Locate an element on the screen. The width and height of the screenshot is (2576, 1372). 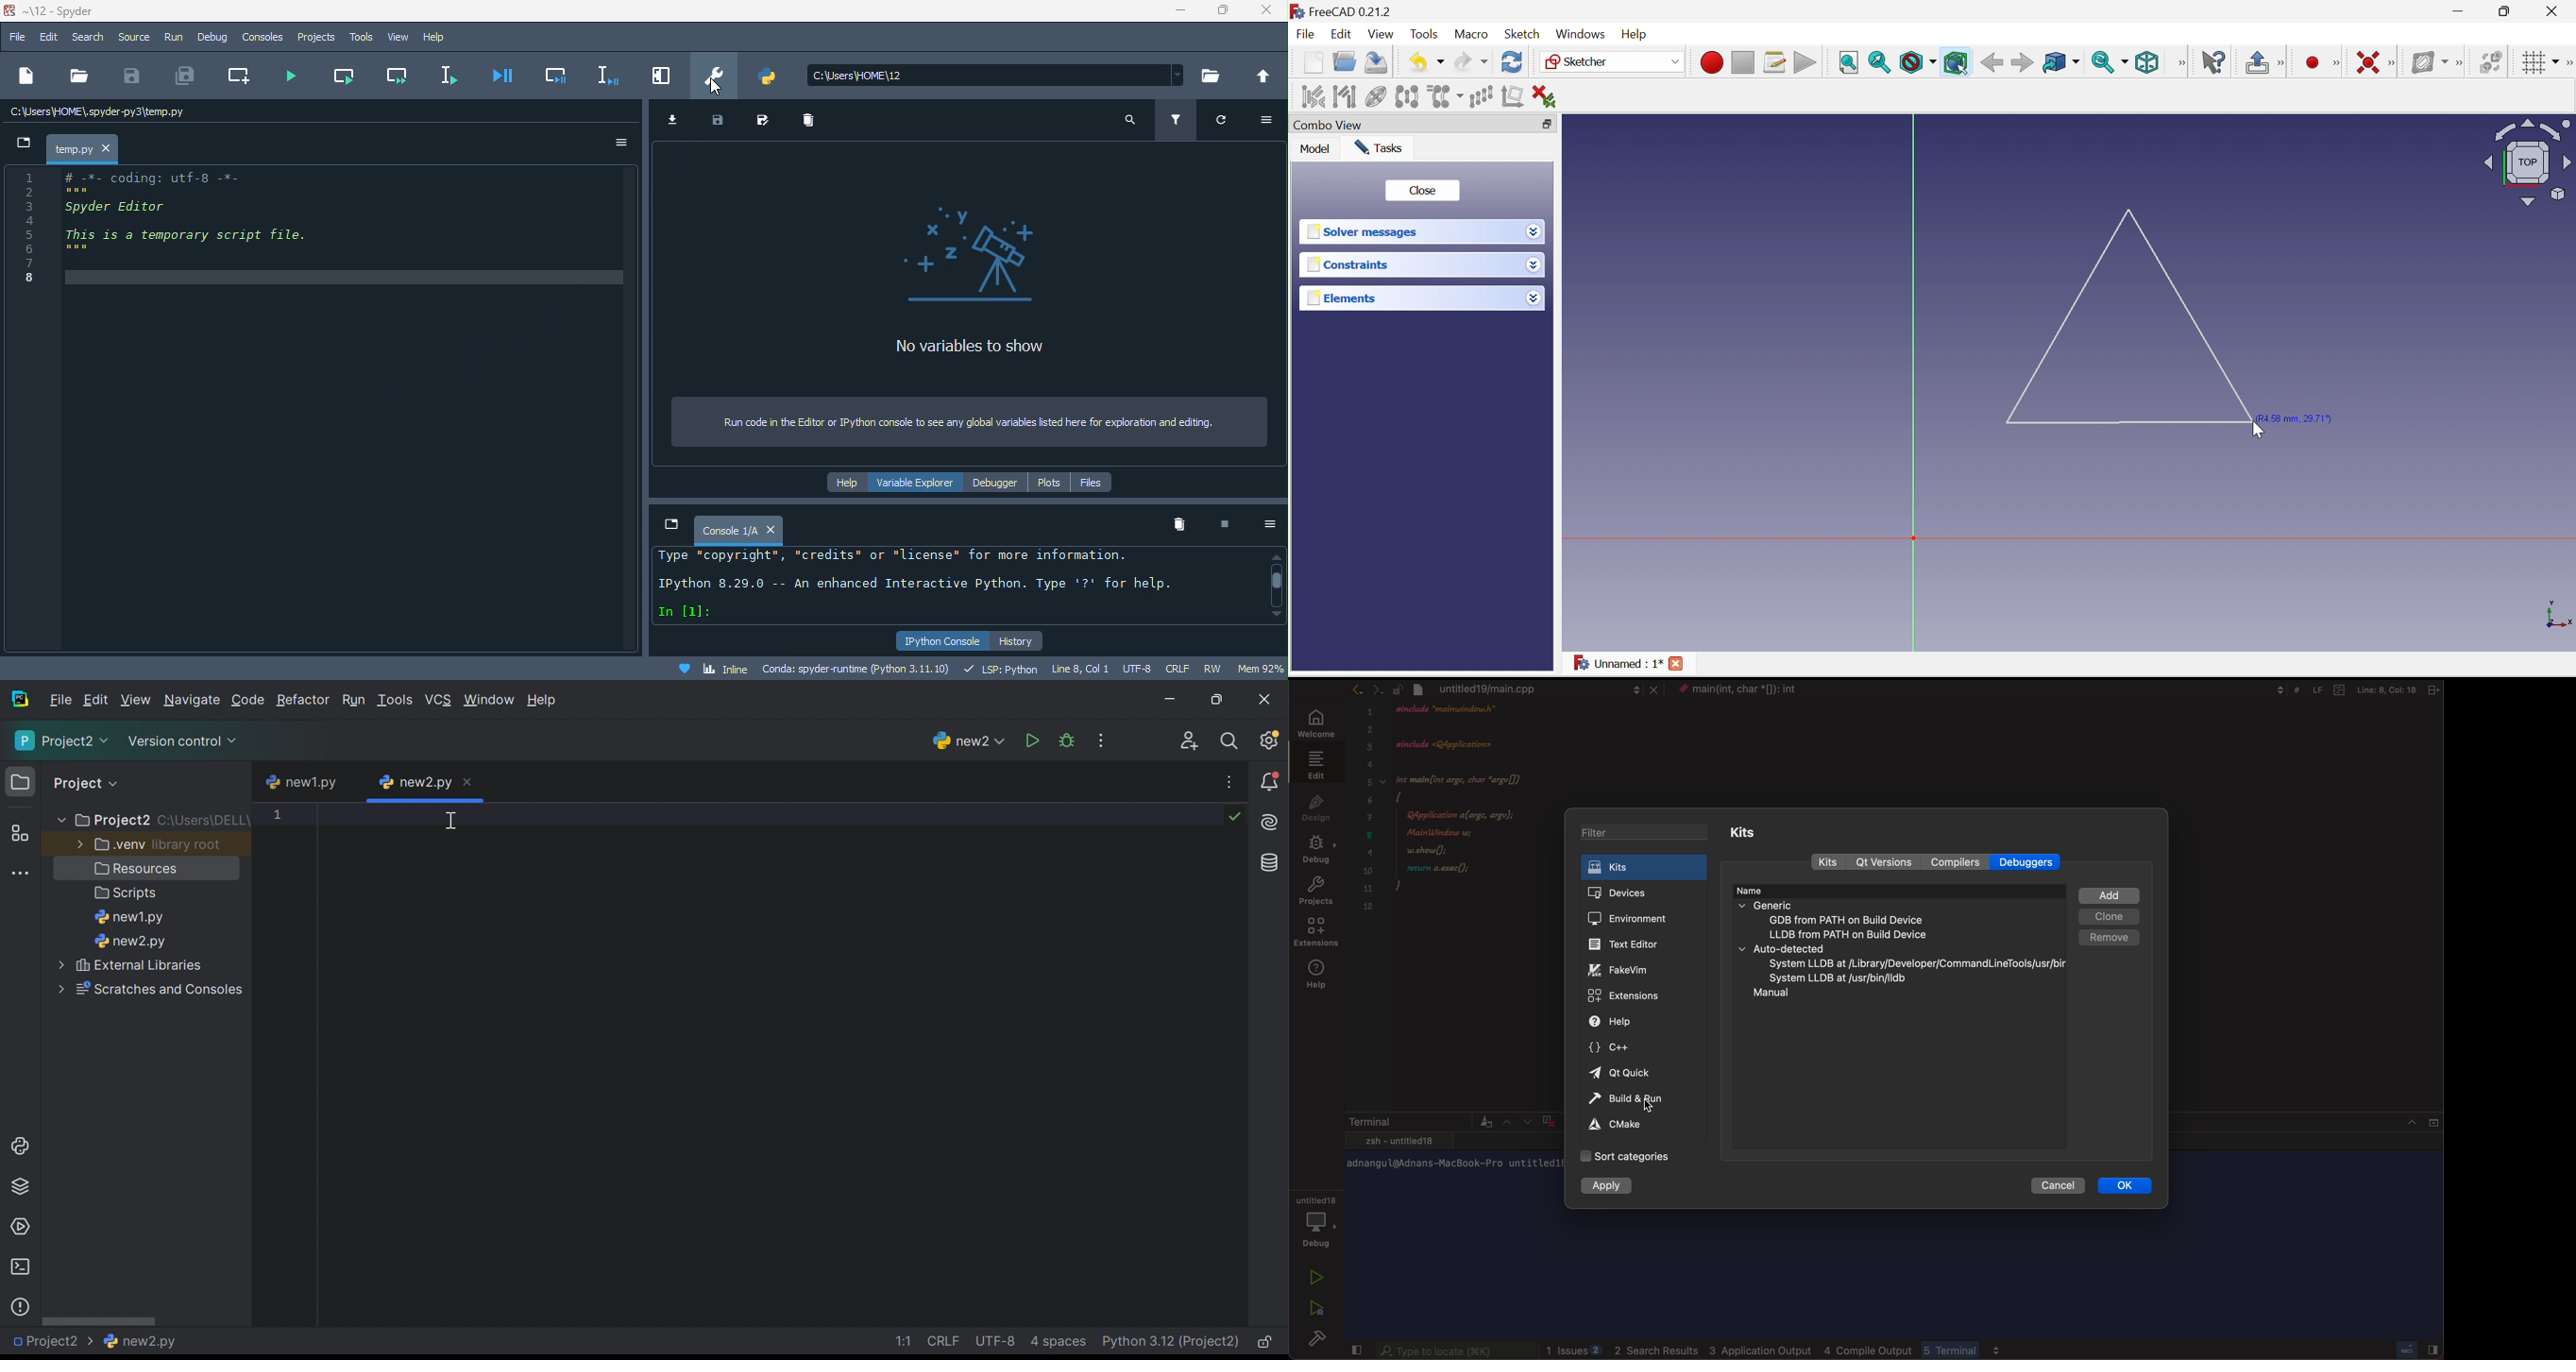
Cursor is located at coordinates (2258, 431).